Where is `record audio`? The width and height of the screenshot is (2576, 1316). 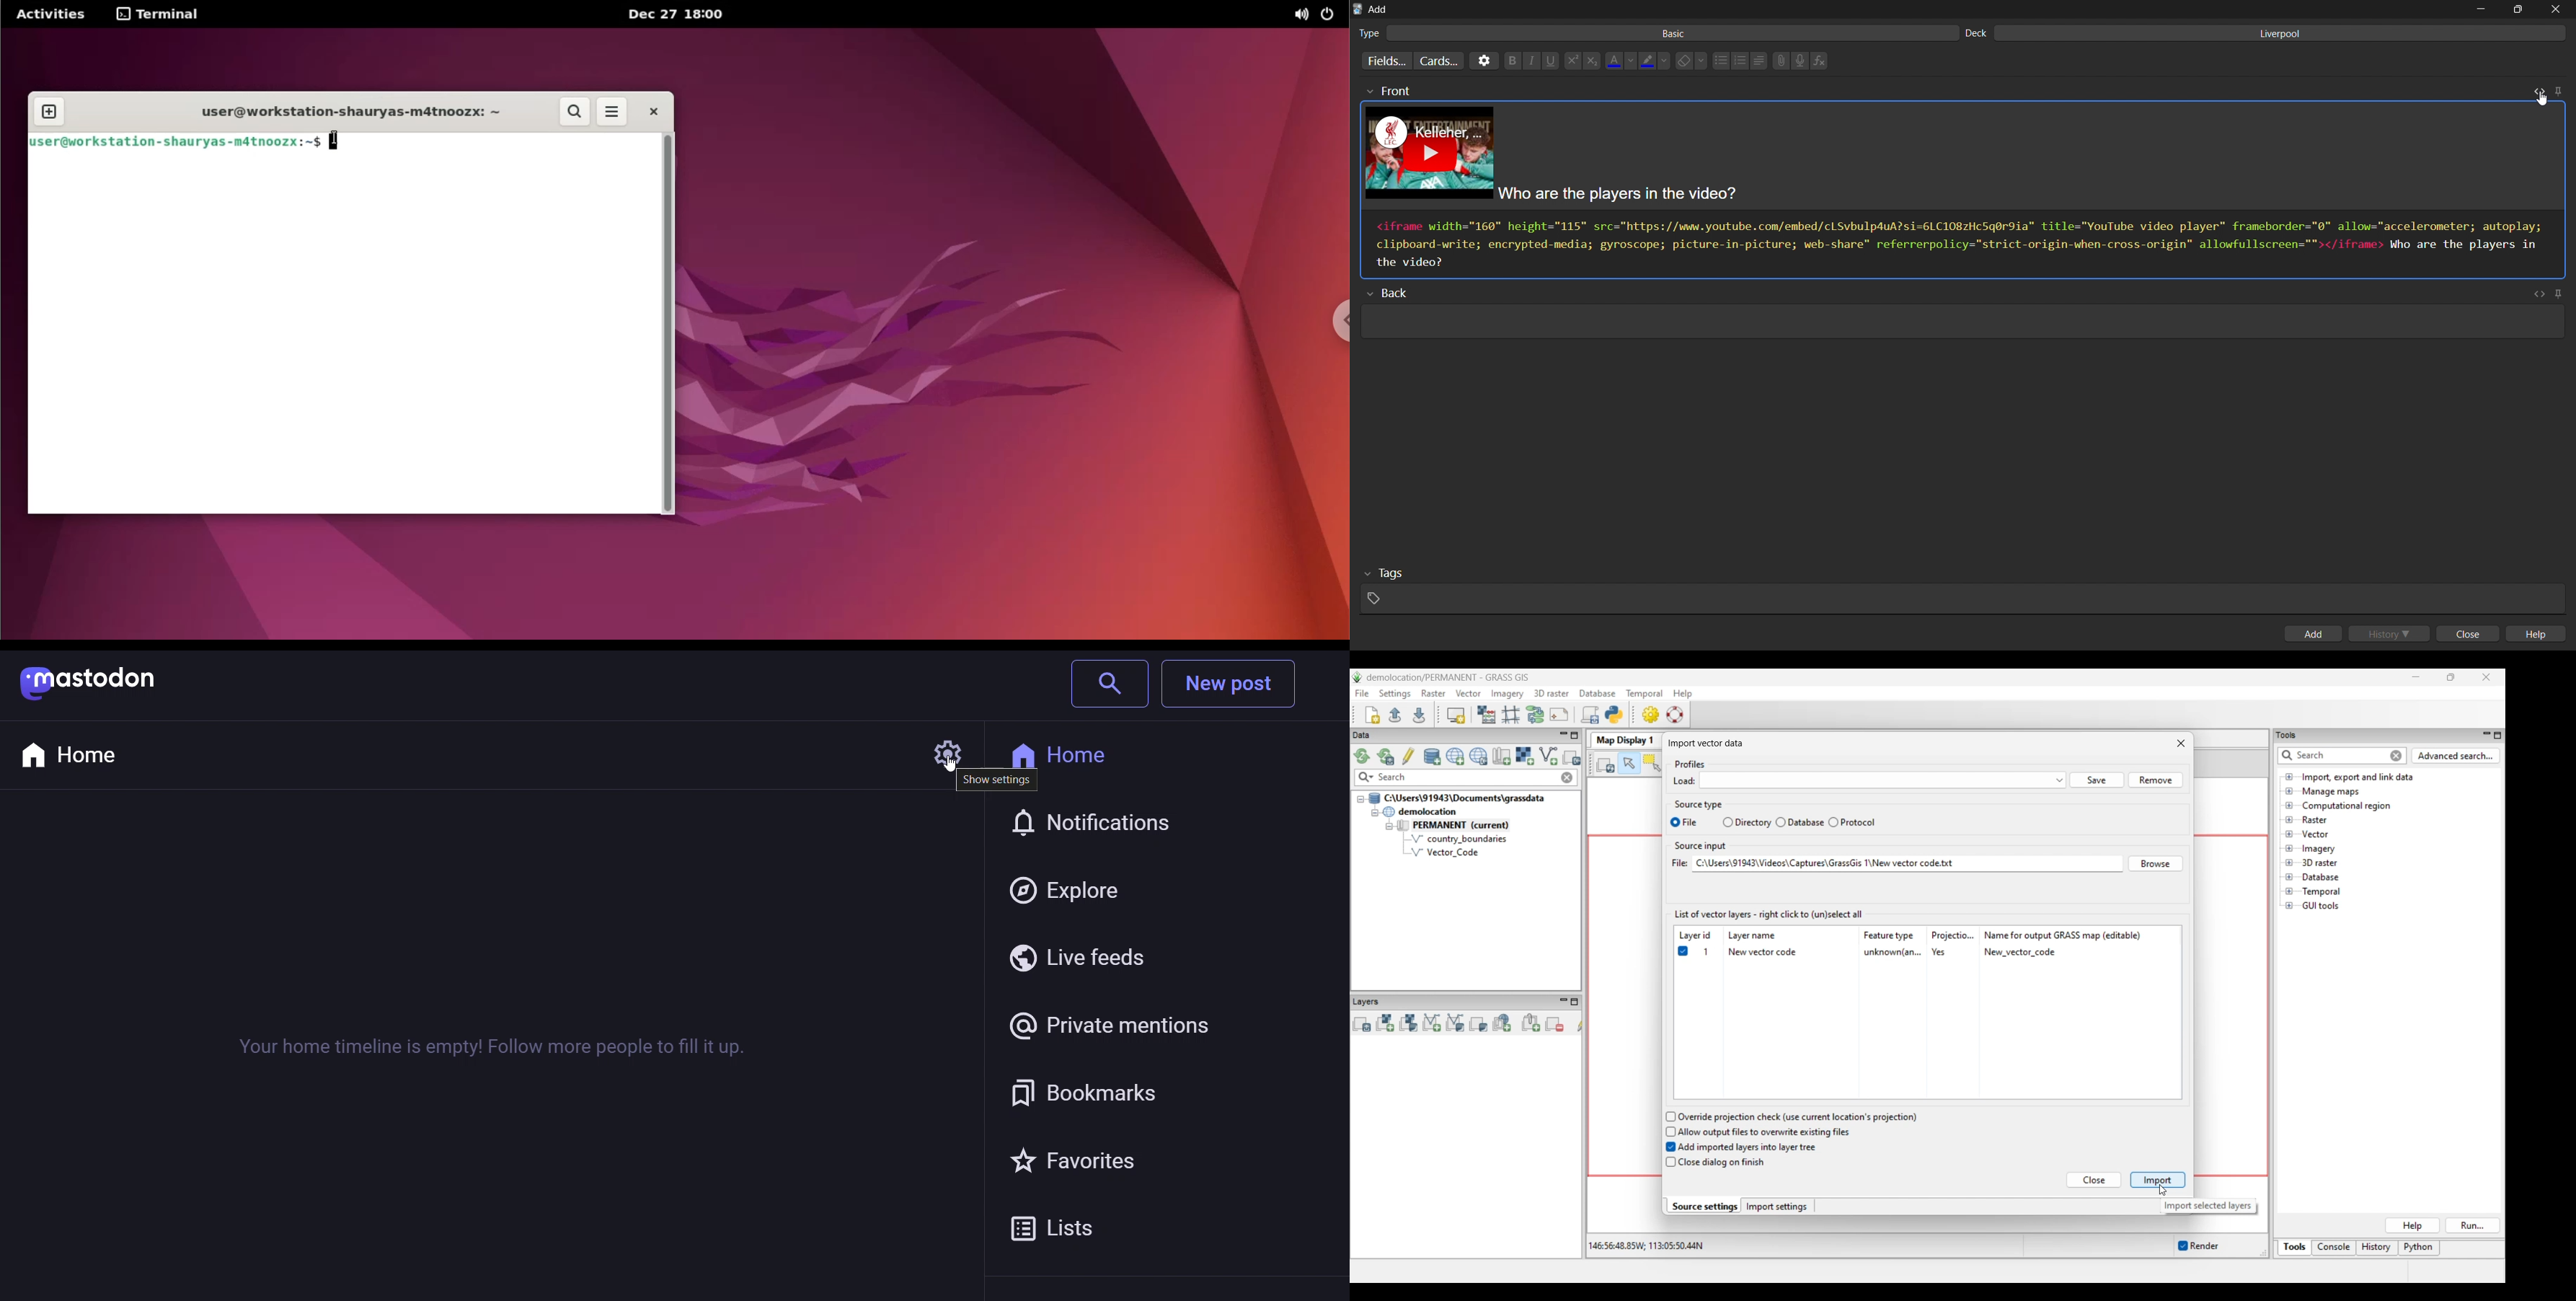 record audio is located at coordinates (1803, 61).